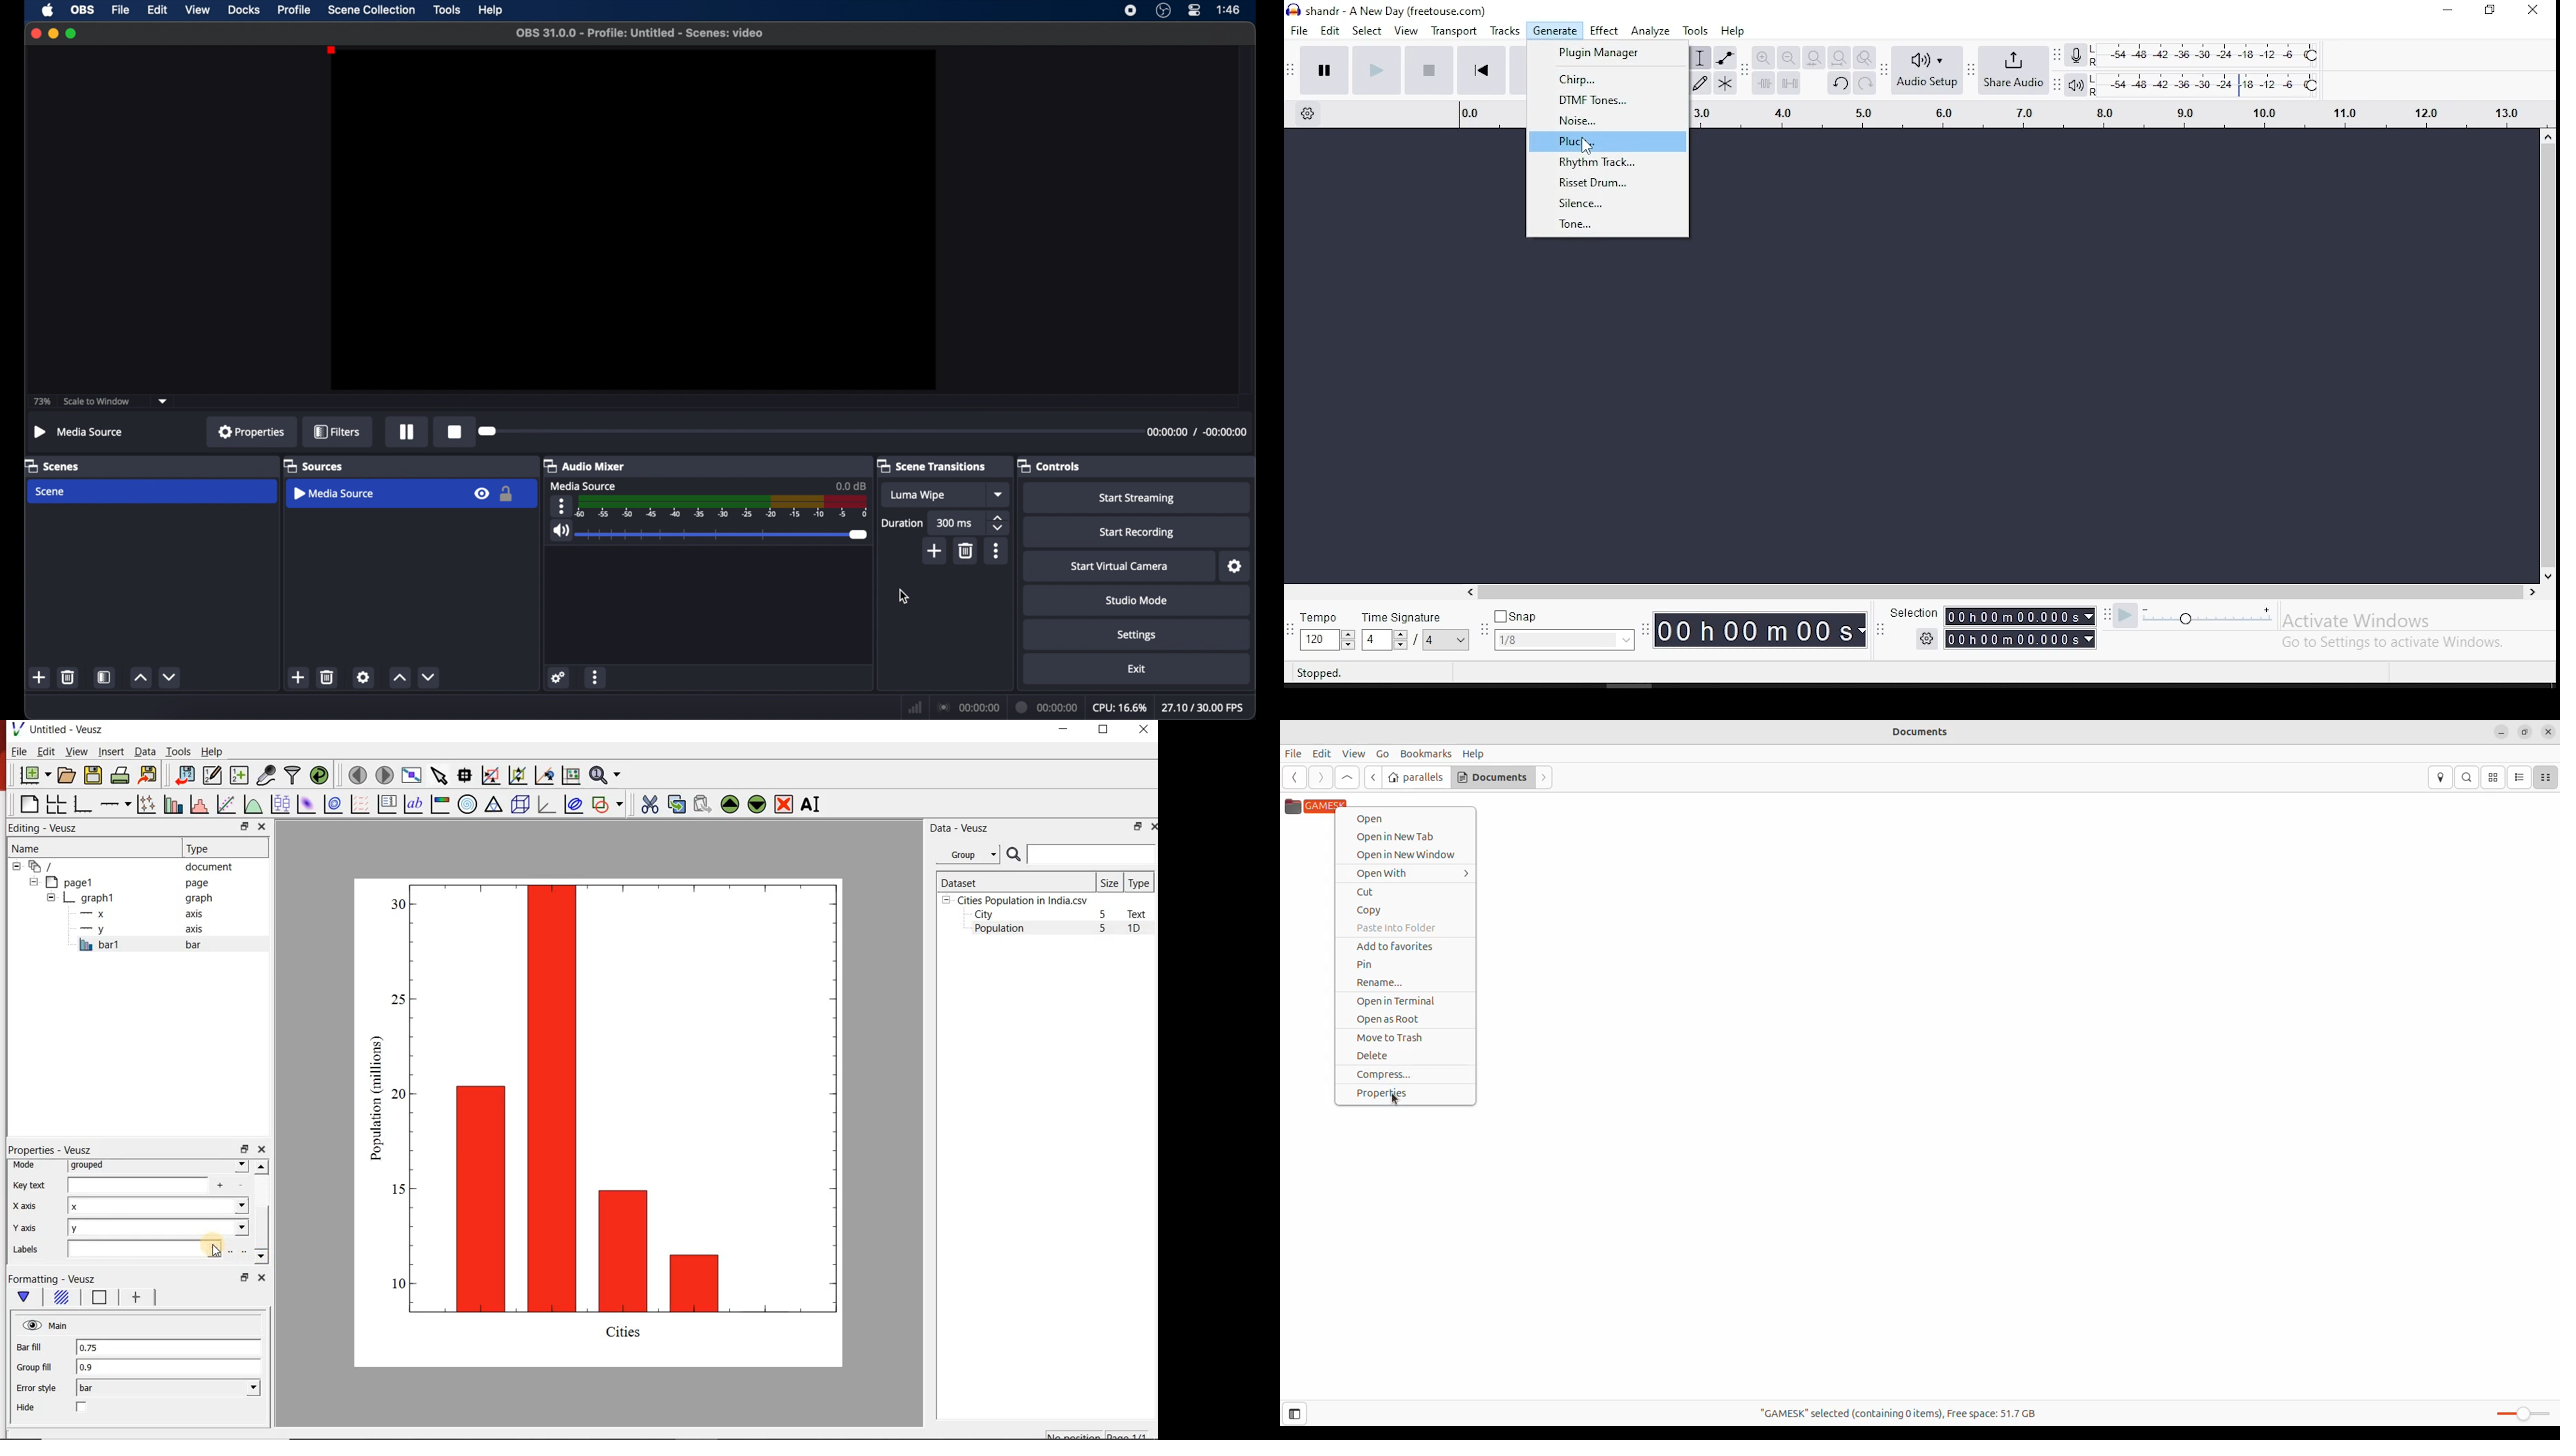  Describe the element at coordinates (1415, 627) in the screenshot. I see `time signature` at that location.